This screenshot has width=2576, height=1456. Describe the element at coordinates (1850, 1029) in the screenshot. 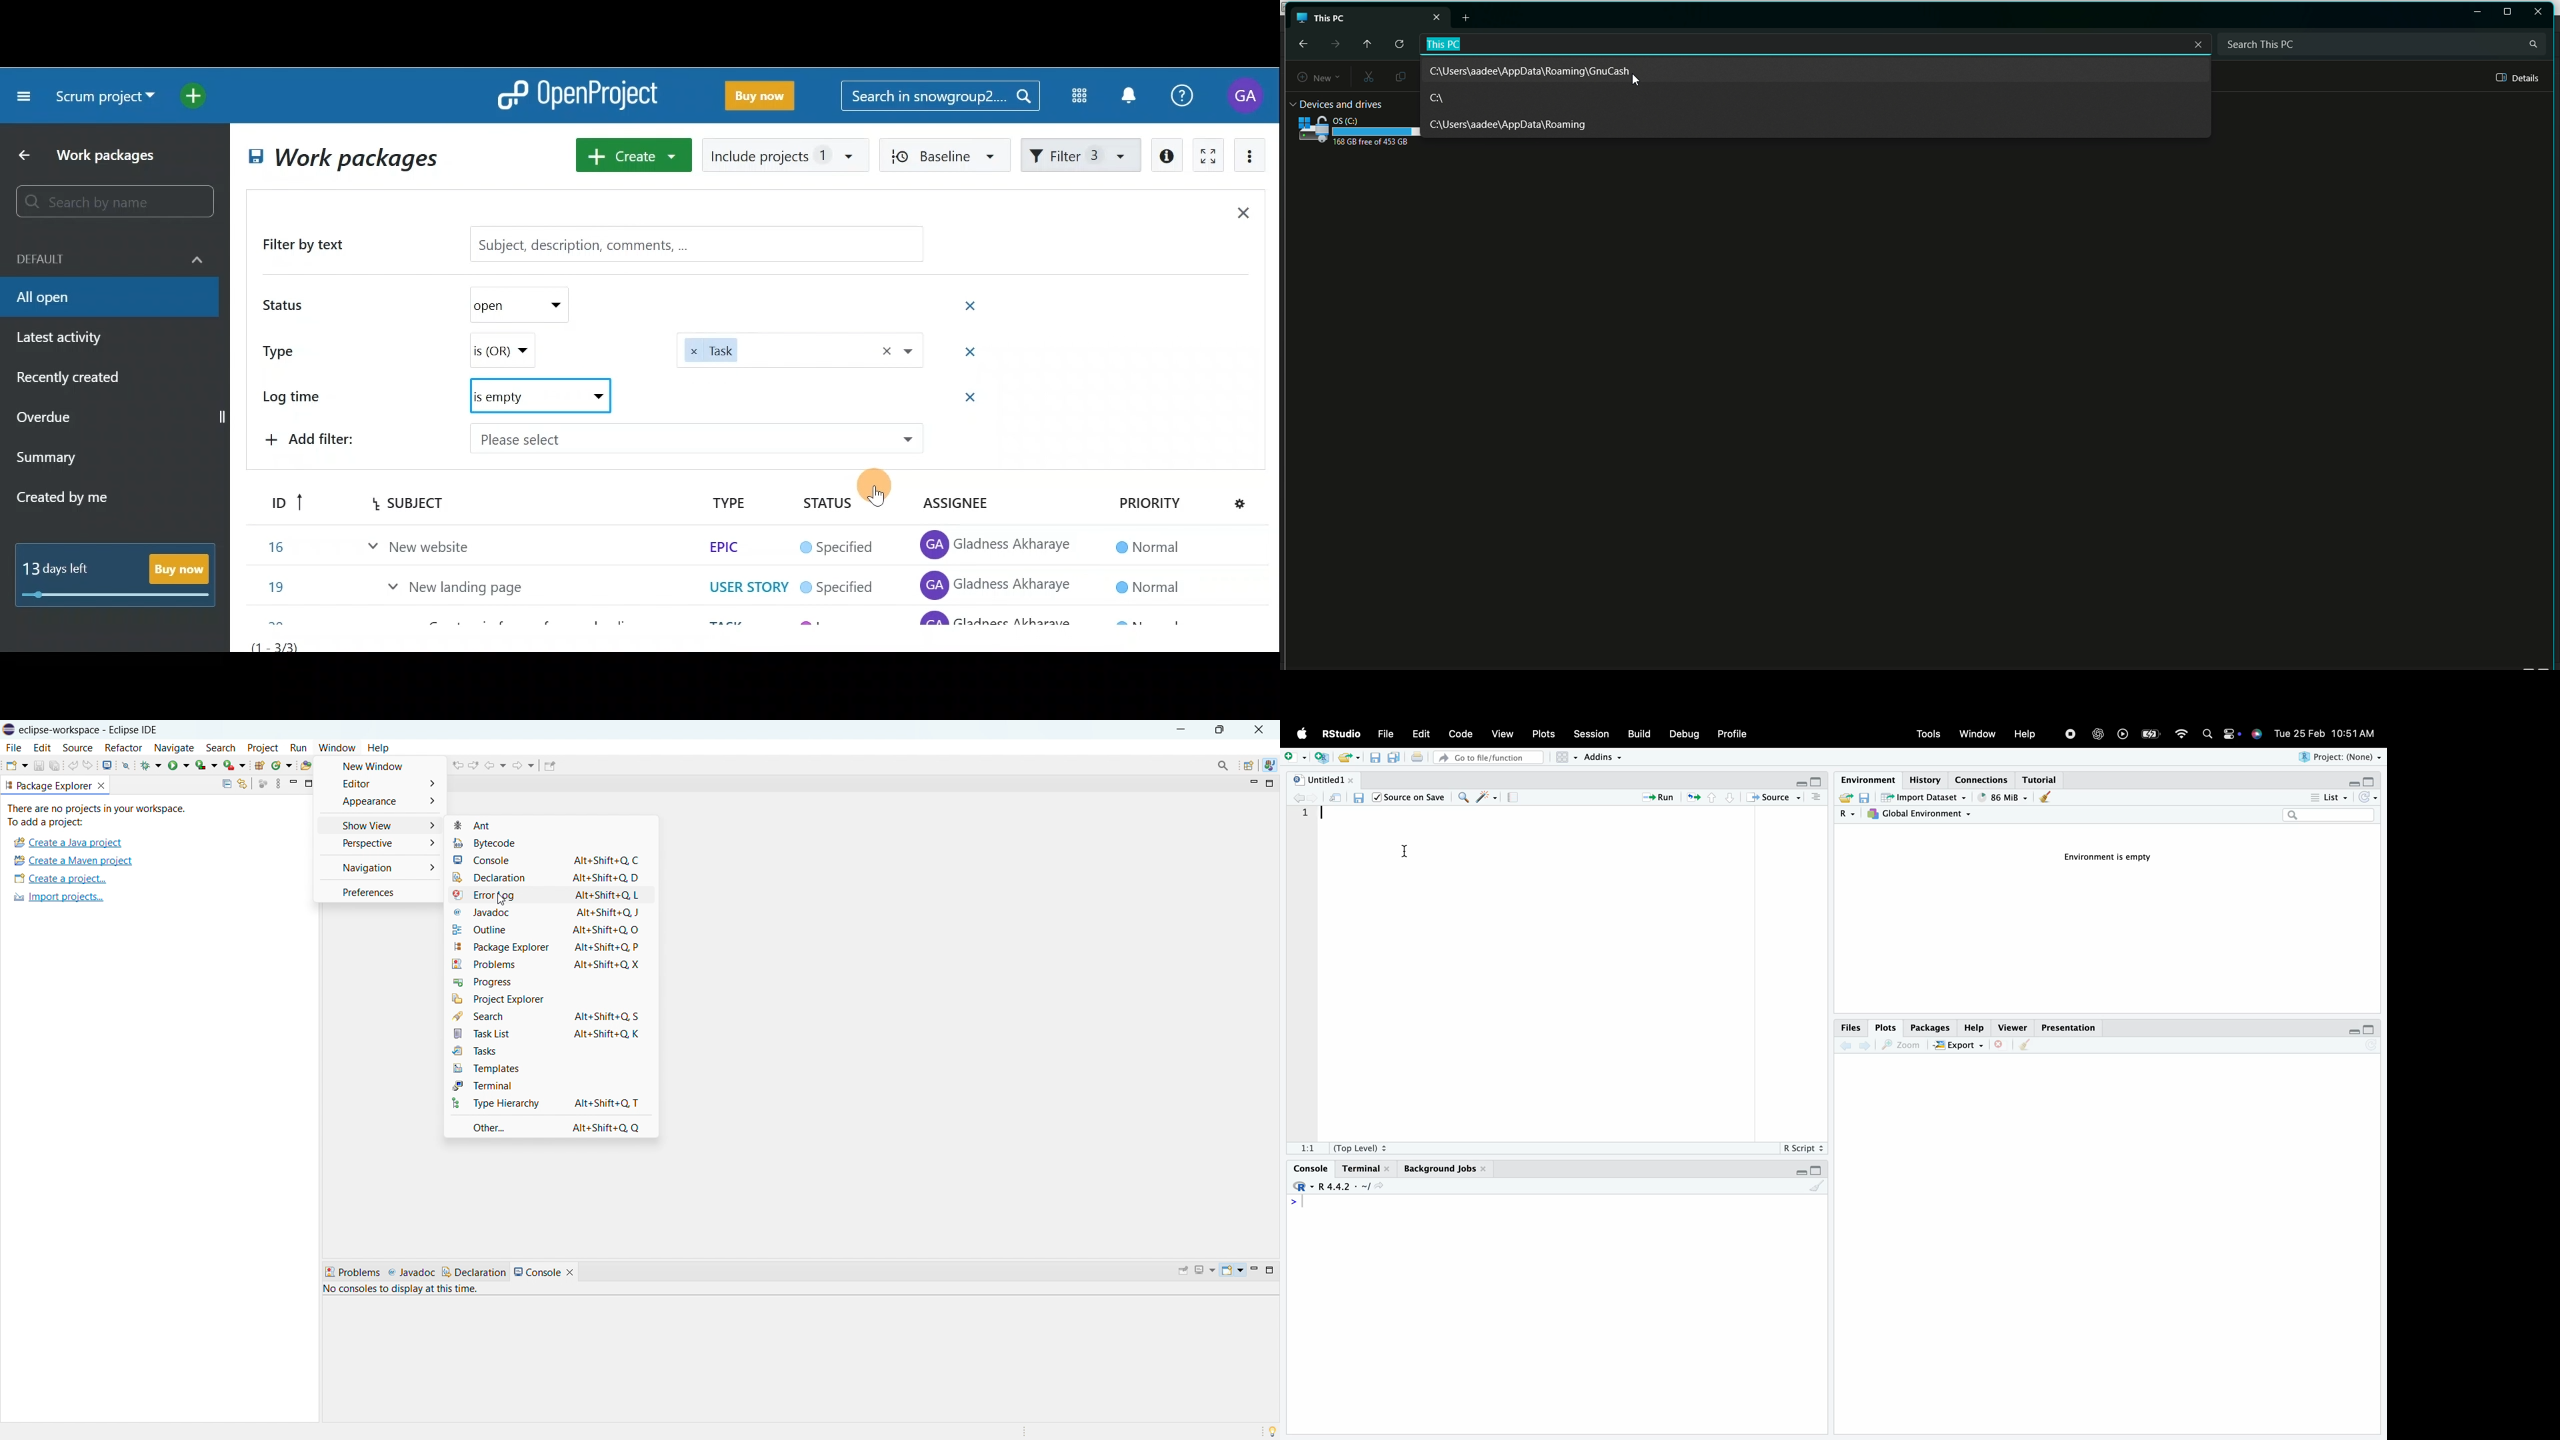

I see `Files` at that location.